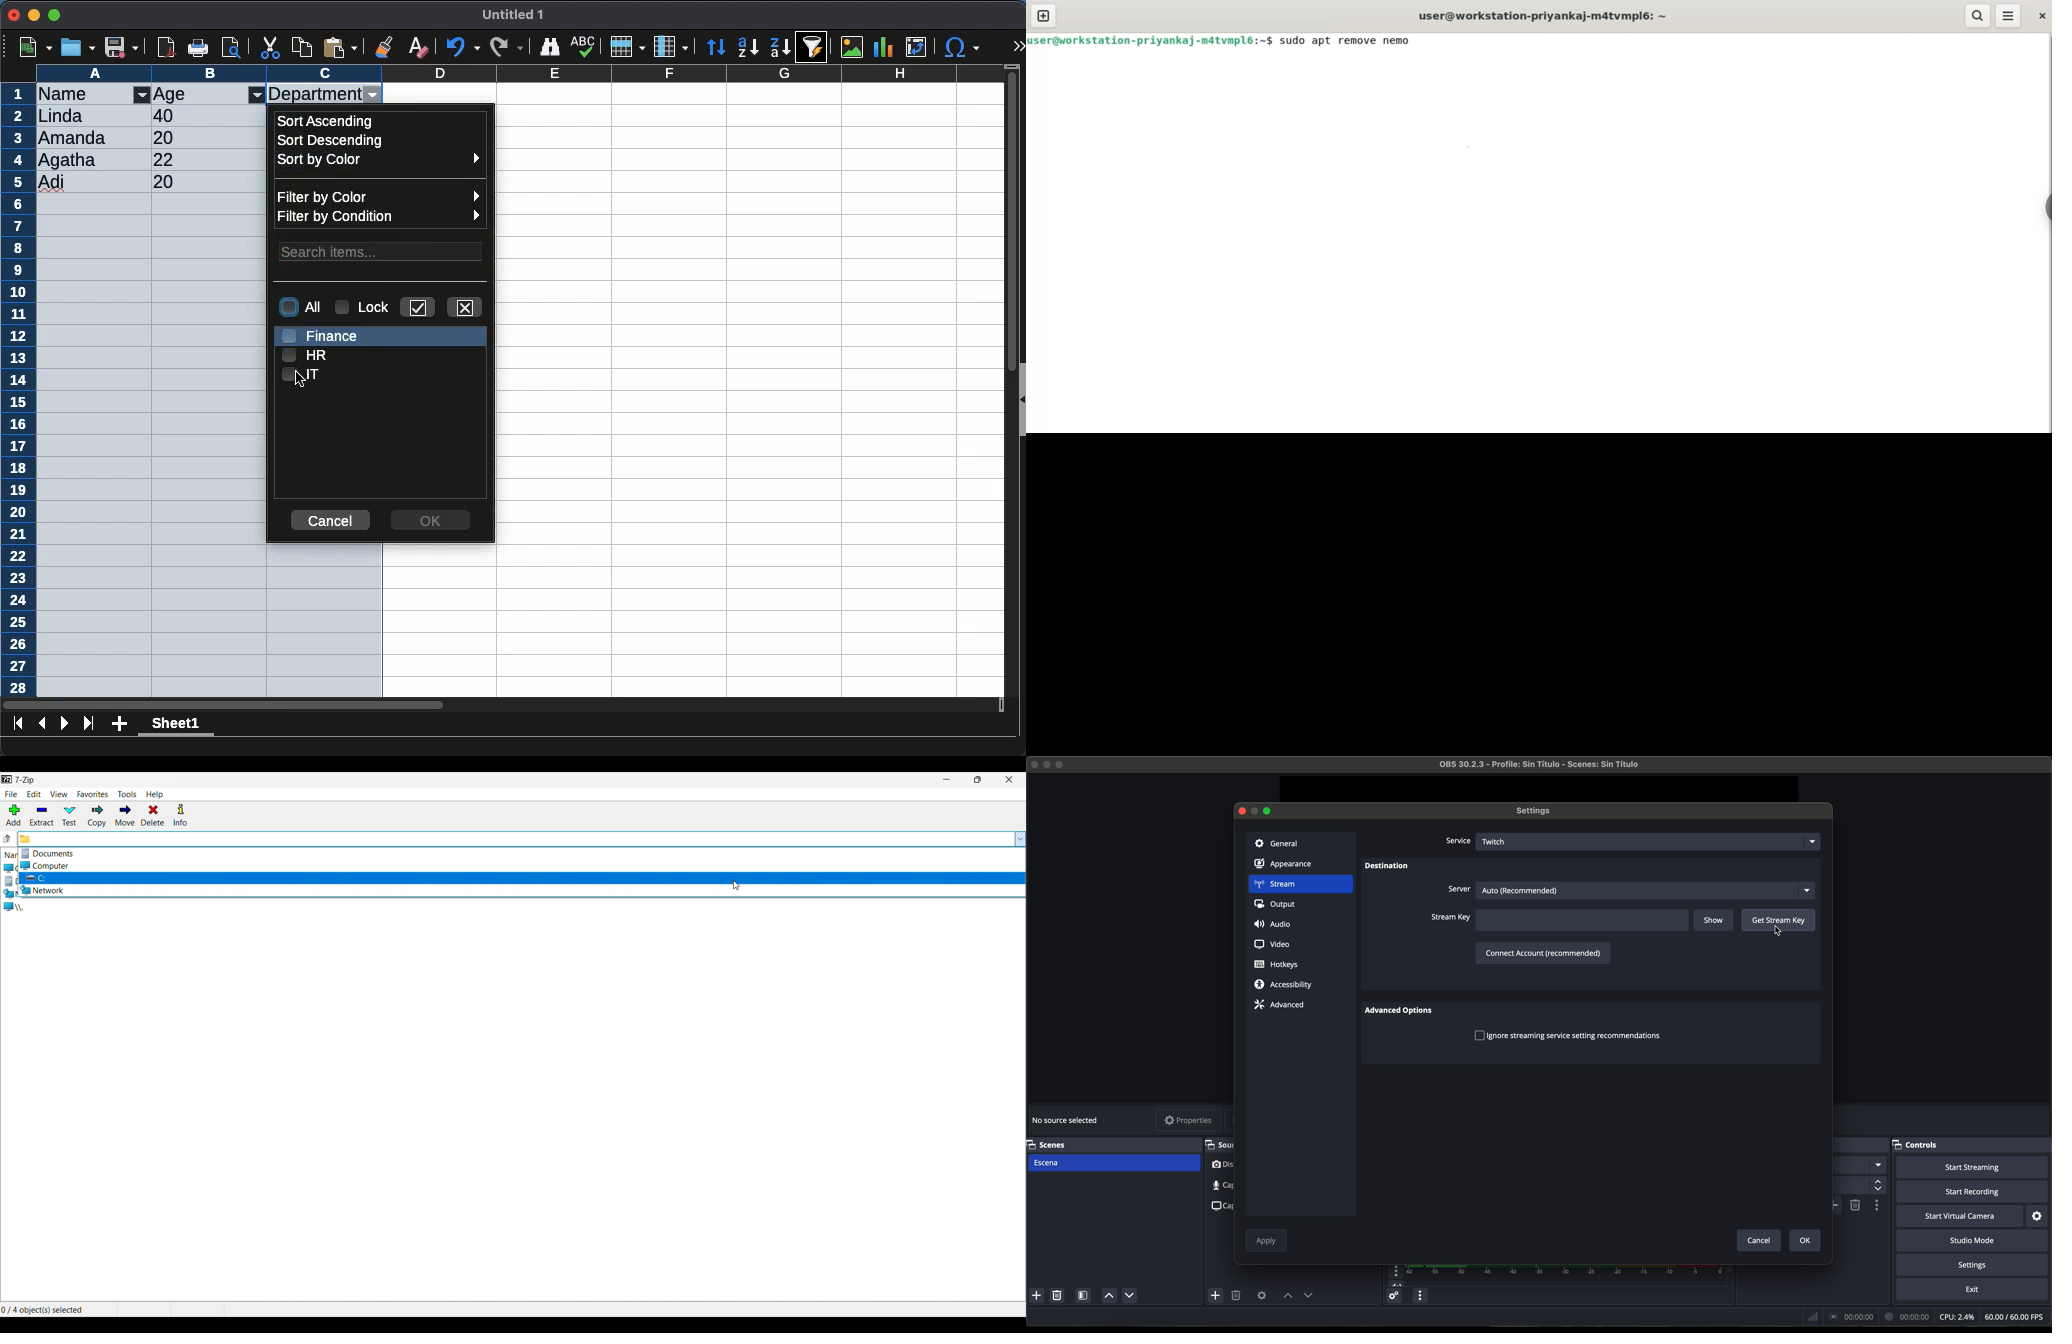 This screenshot has height=1344, width=2072. What do you see at coordinates (1115, 1163) in the screenshot?
I see `scene` at bounding box center [1115, 1163].